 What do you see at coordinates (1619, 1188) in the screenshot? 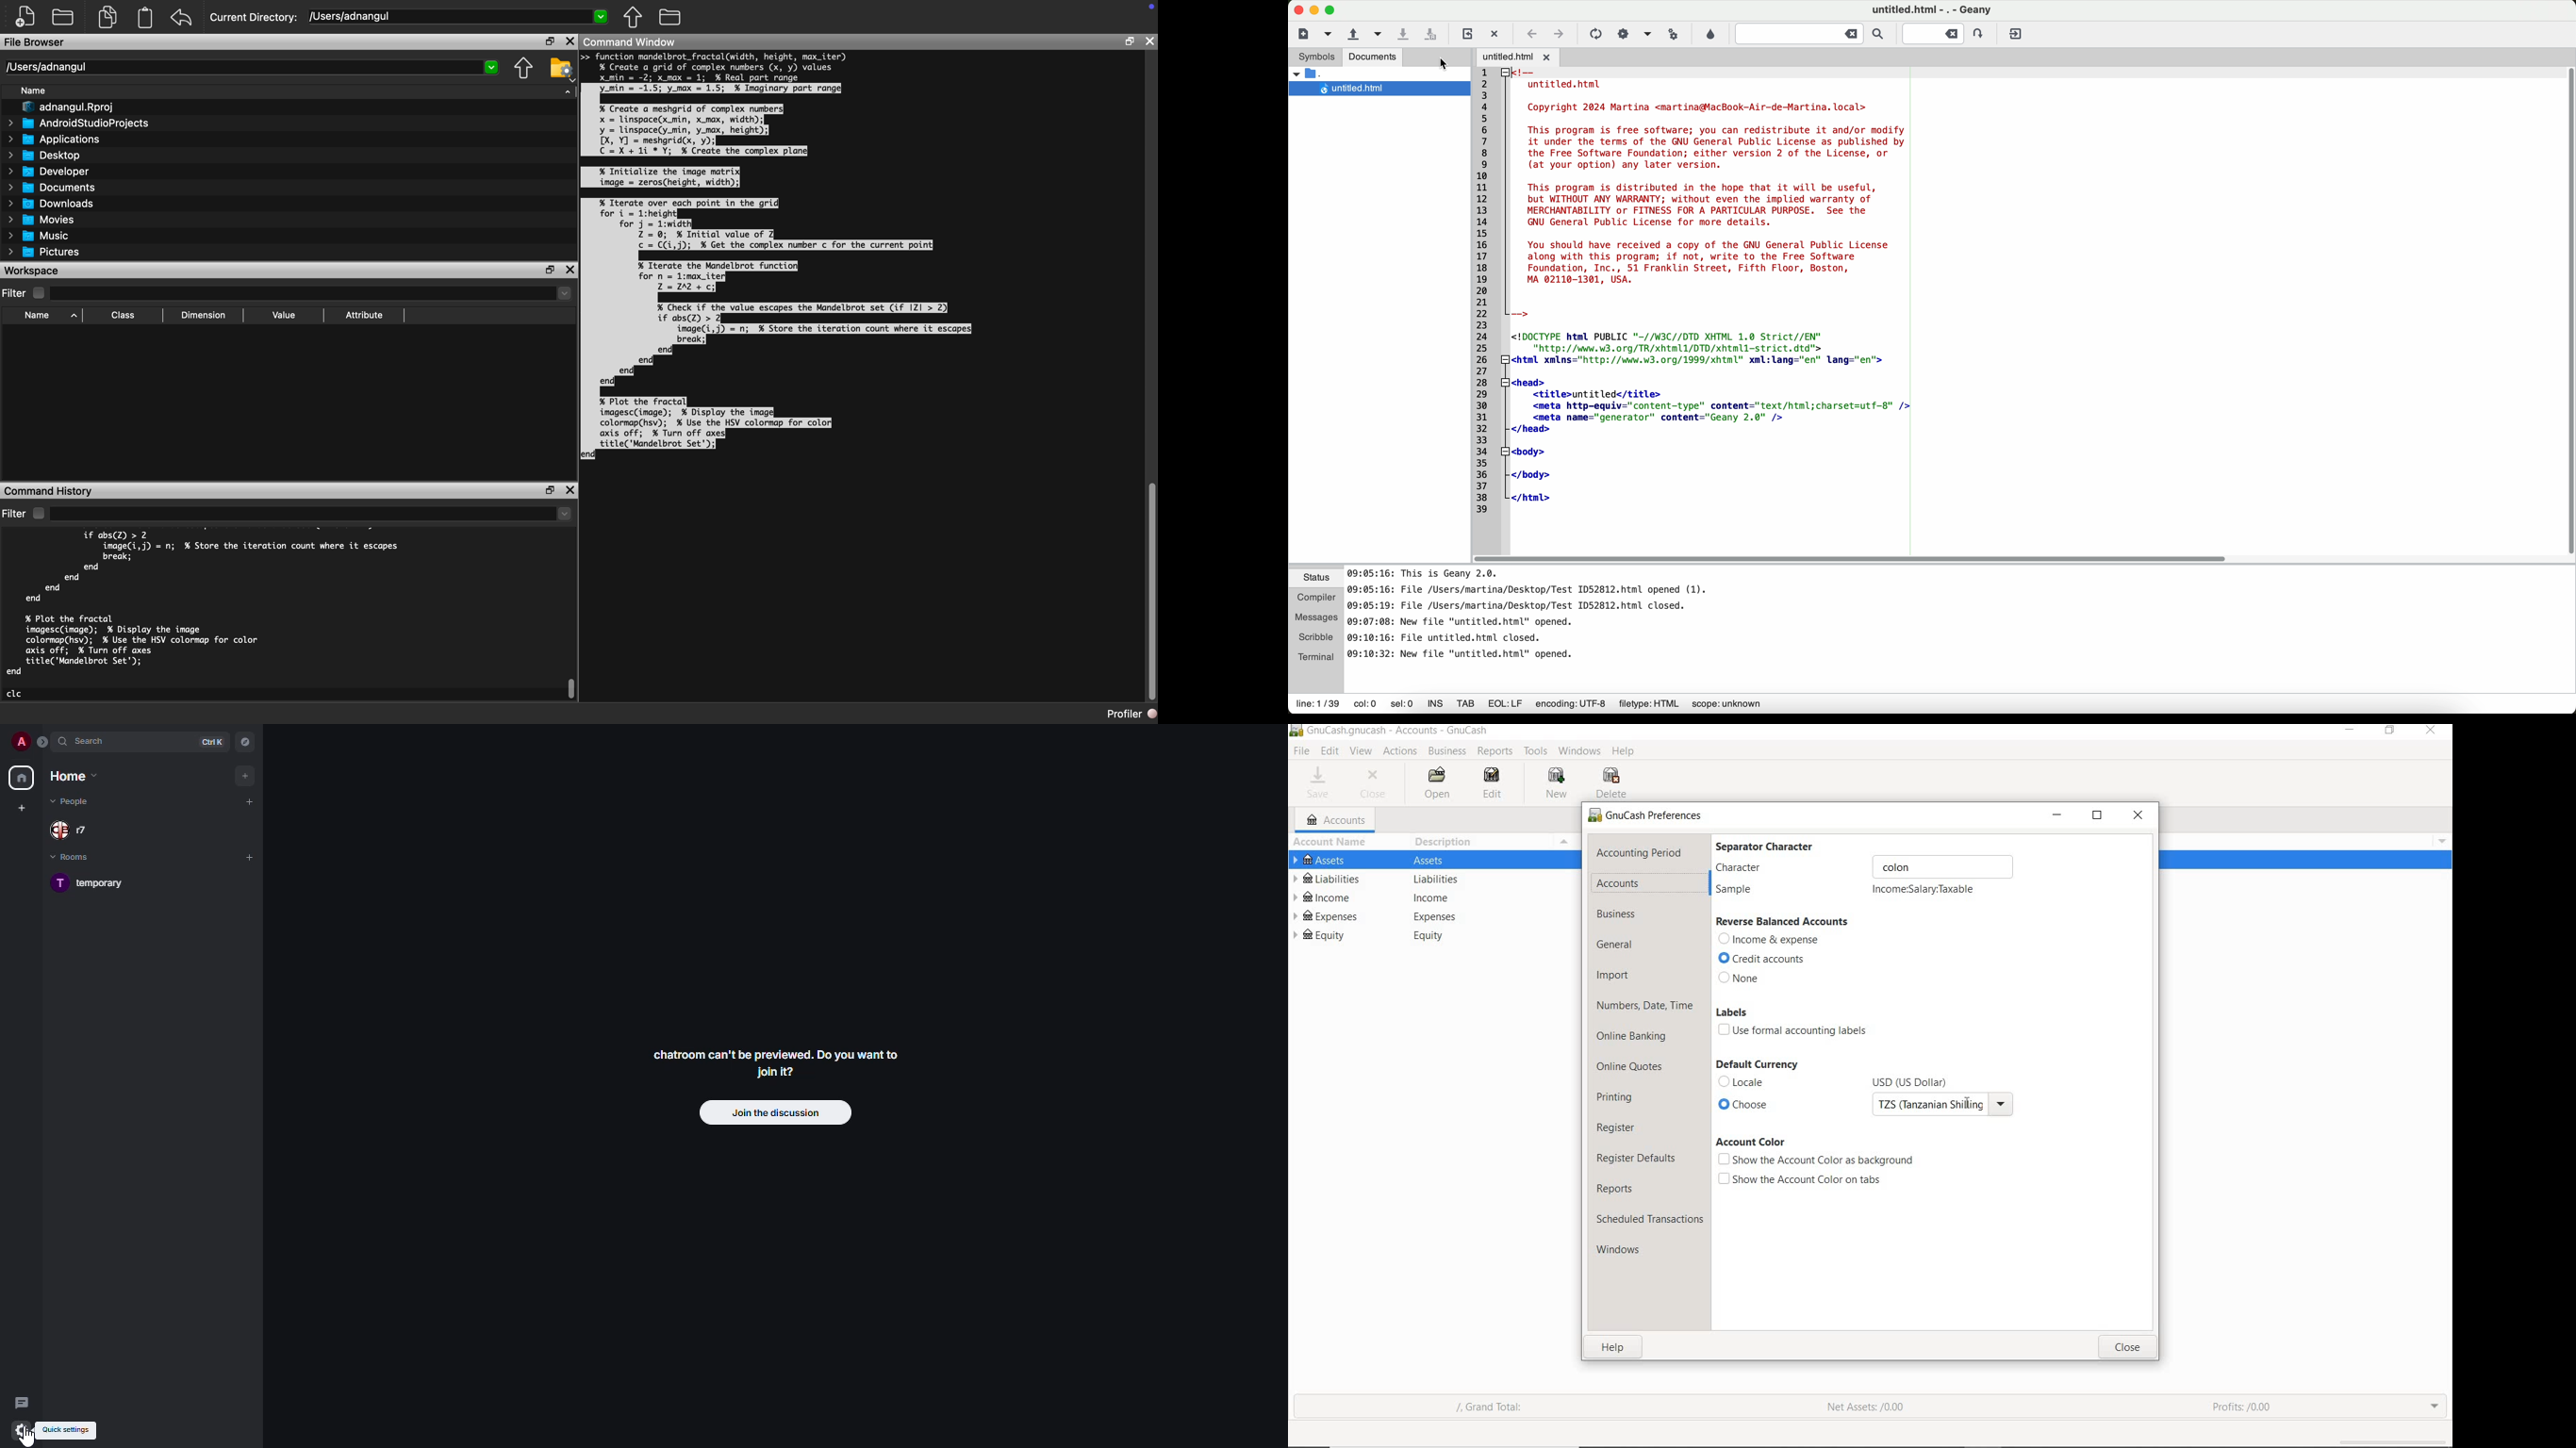
I see `reports` at bounding box center [1619, 1188].